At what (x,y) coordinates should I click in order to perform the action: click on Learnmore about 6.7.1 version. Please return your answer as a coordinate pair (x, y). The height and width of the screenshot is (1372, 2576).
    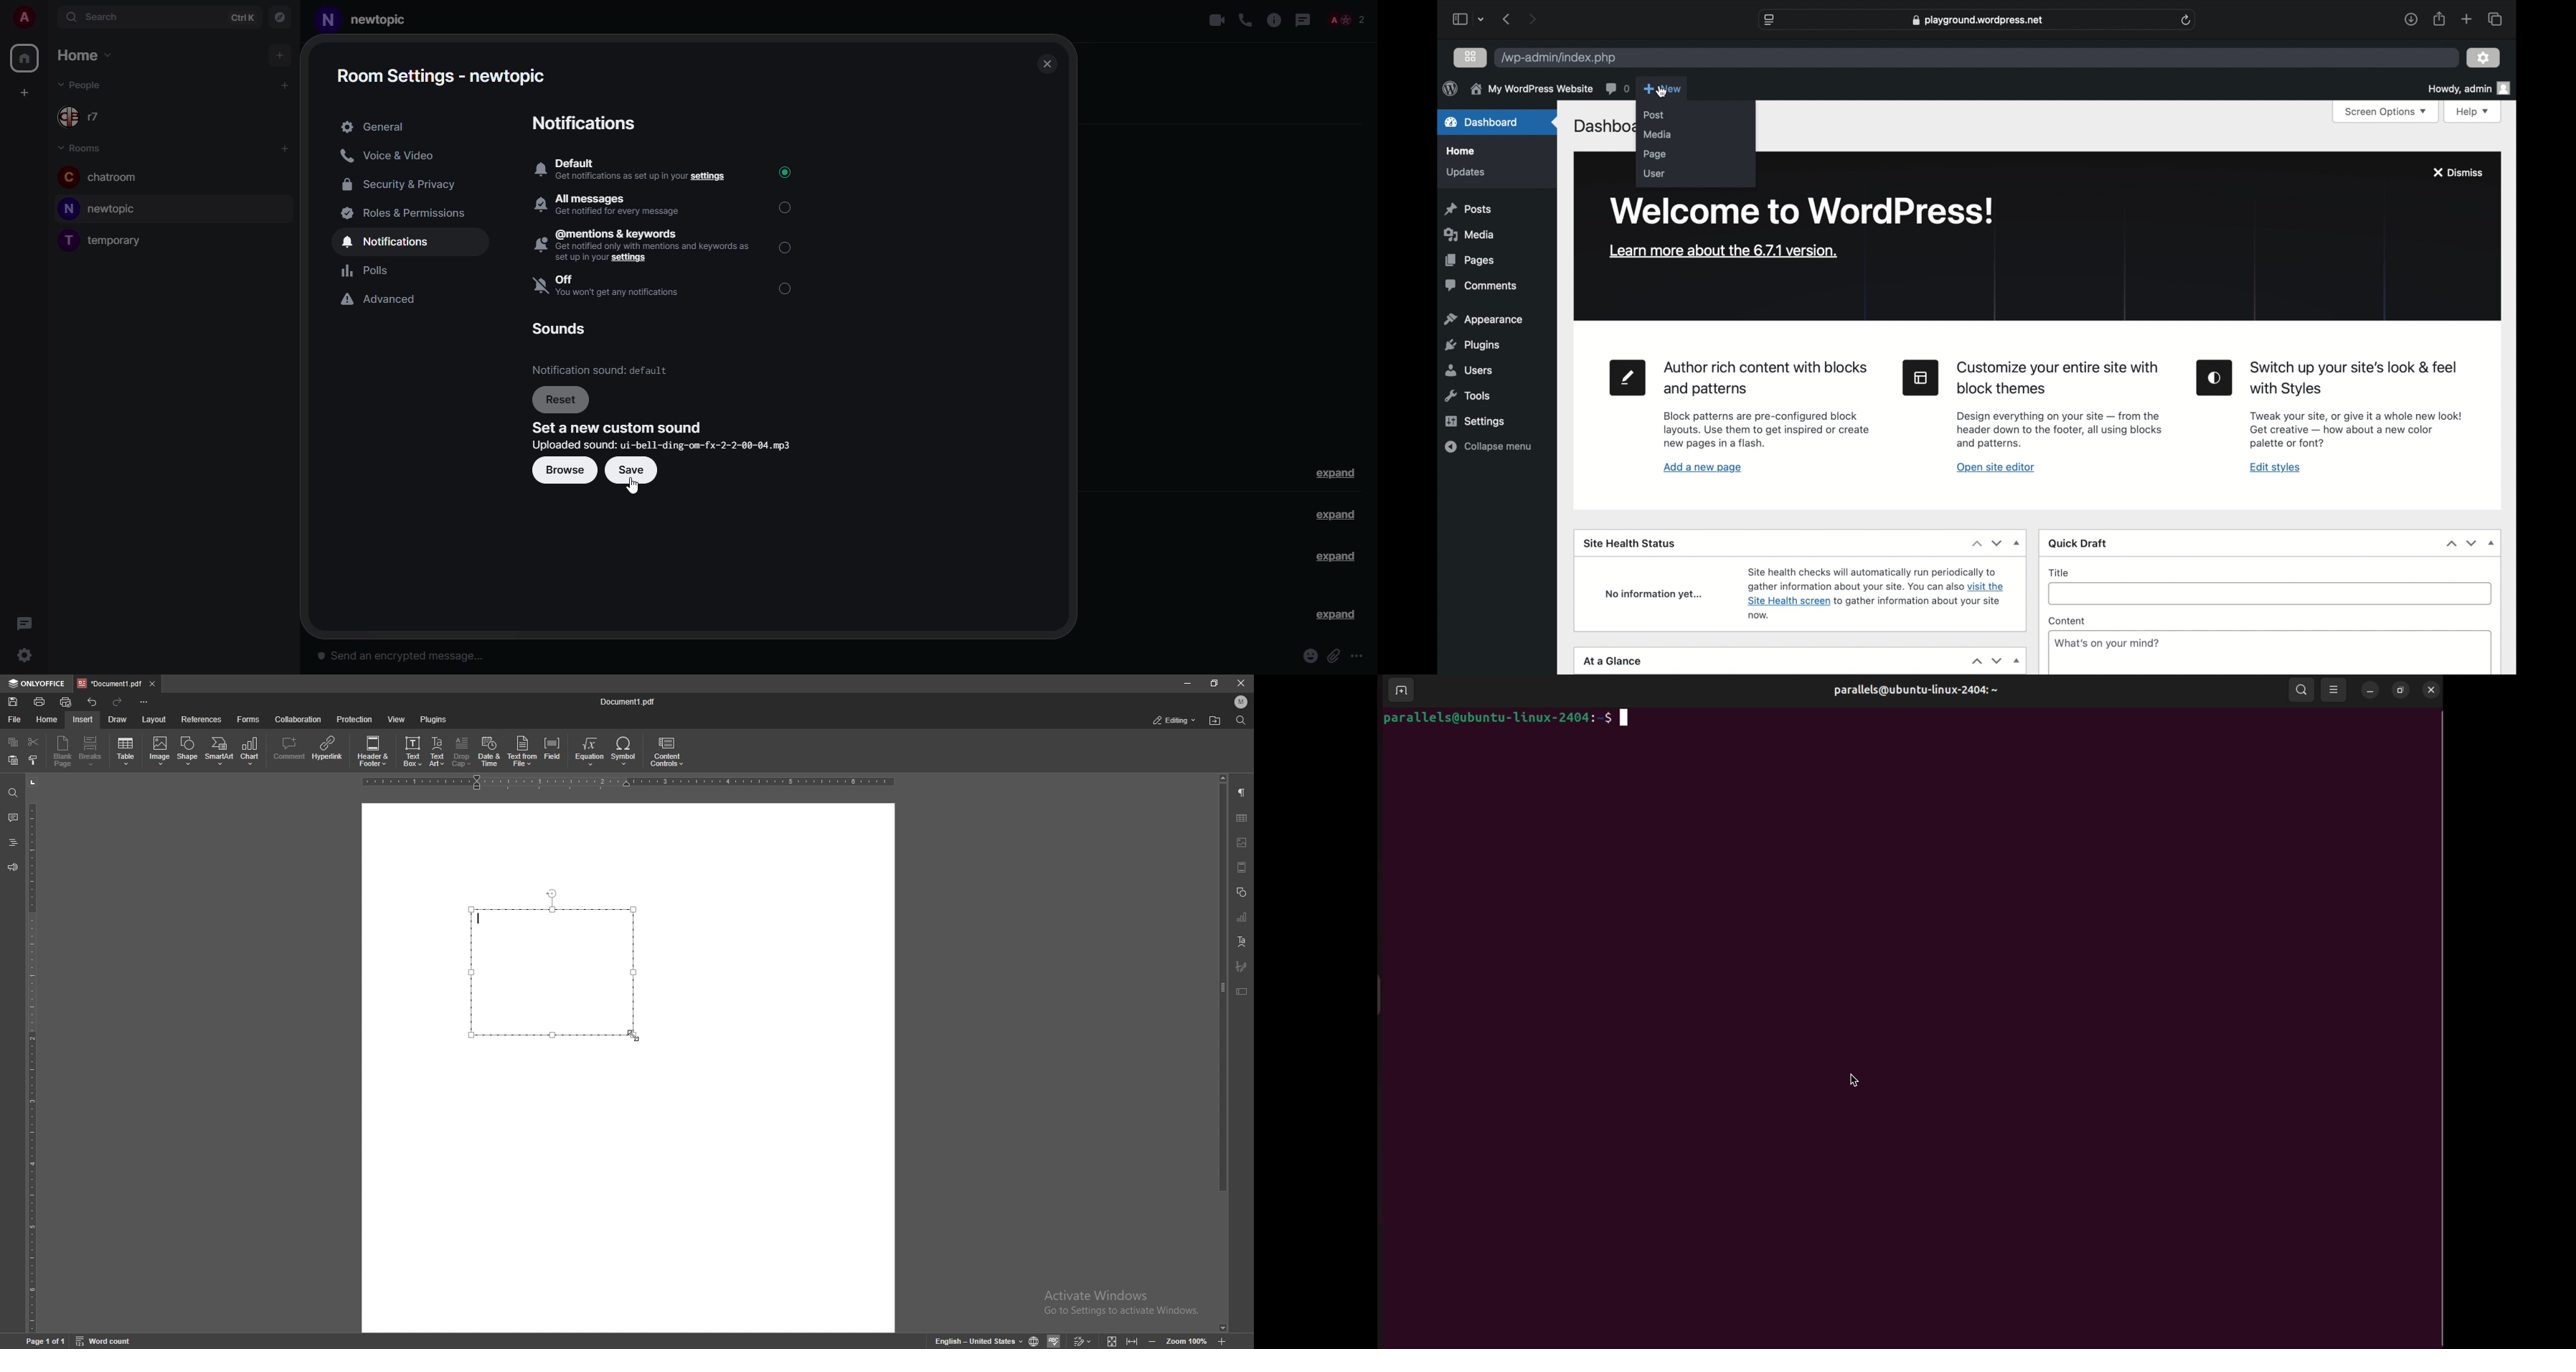
    Looking at the image, I should click on (1723, 250).